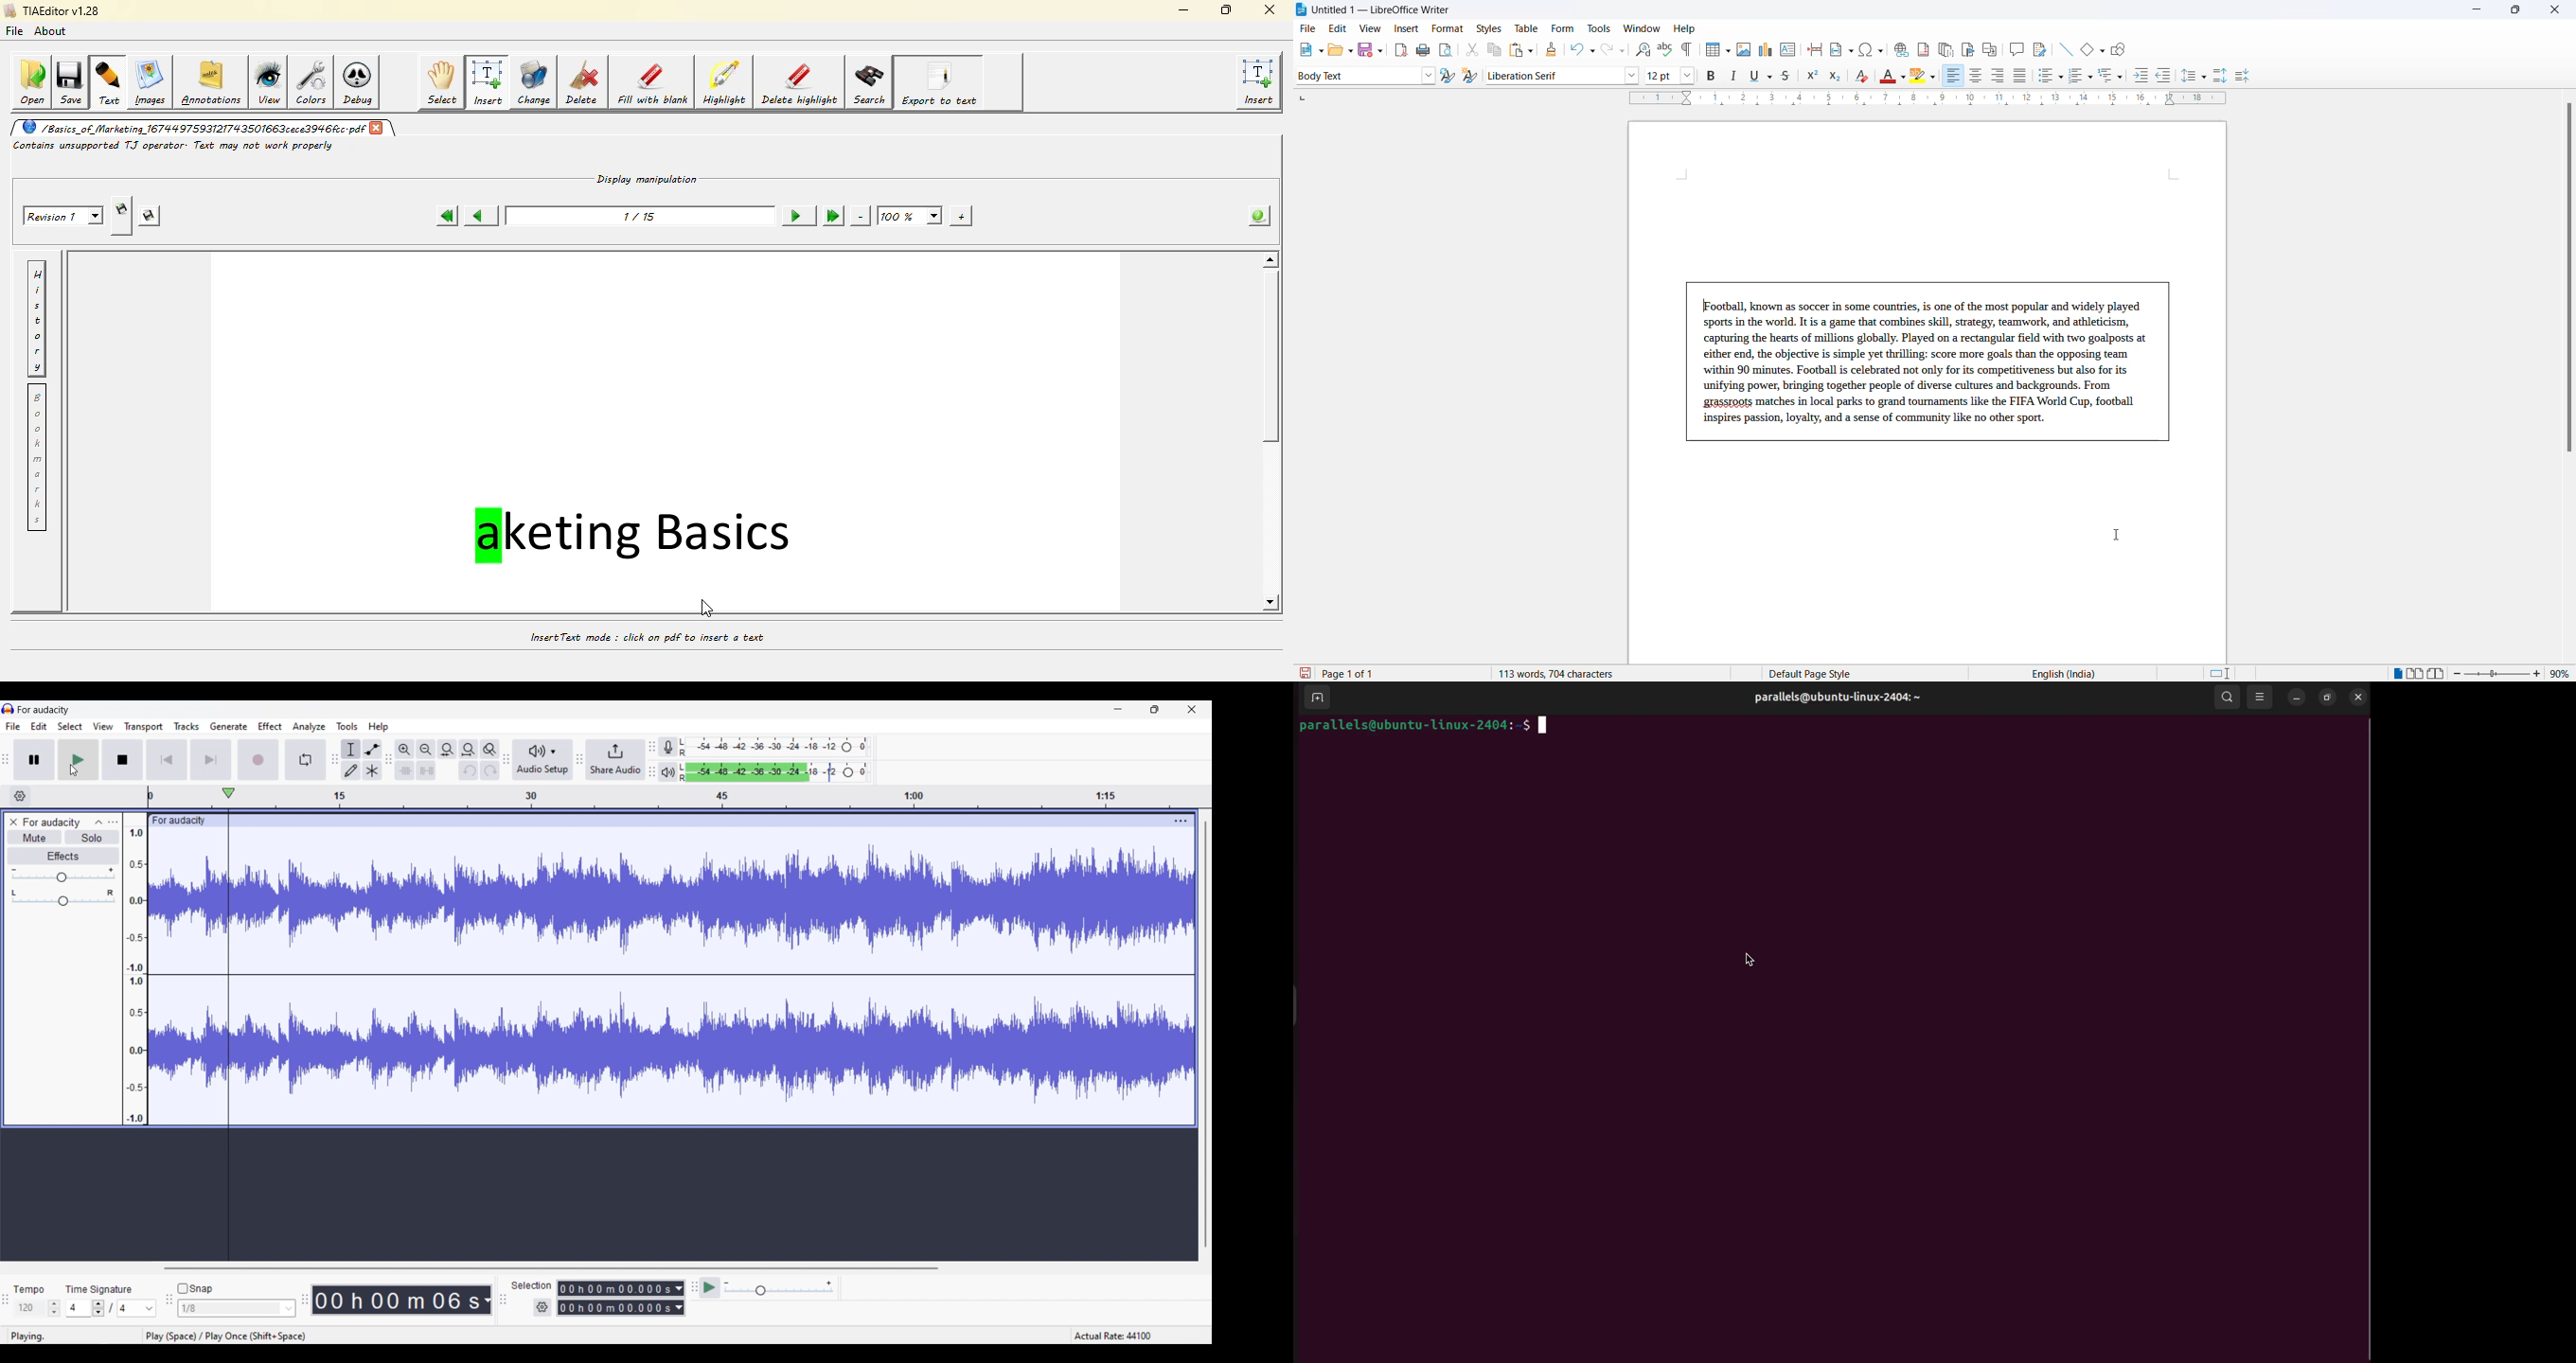 Image resolution: width=2576 pixels, height=1372 pixels. Describe the element at coordinates (228, 726) in the screenshot. I see `Generate menu` at that location.